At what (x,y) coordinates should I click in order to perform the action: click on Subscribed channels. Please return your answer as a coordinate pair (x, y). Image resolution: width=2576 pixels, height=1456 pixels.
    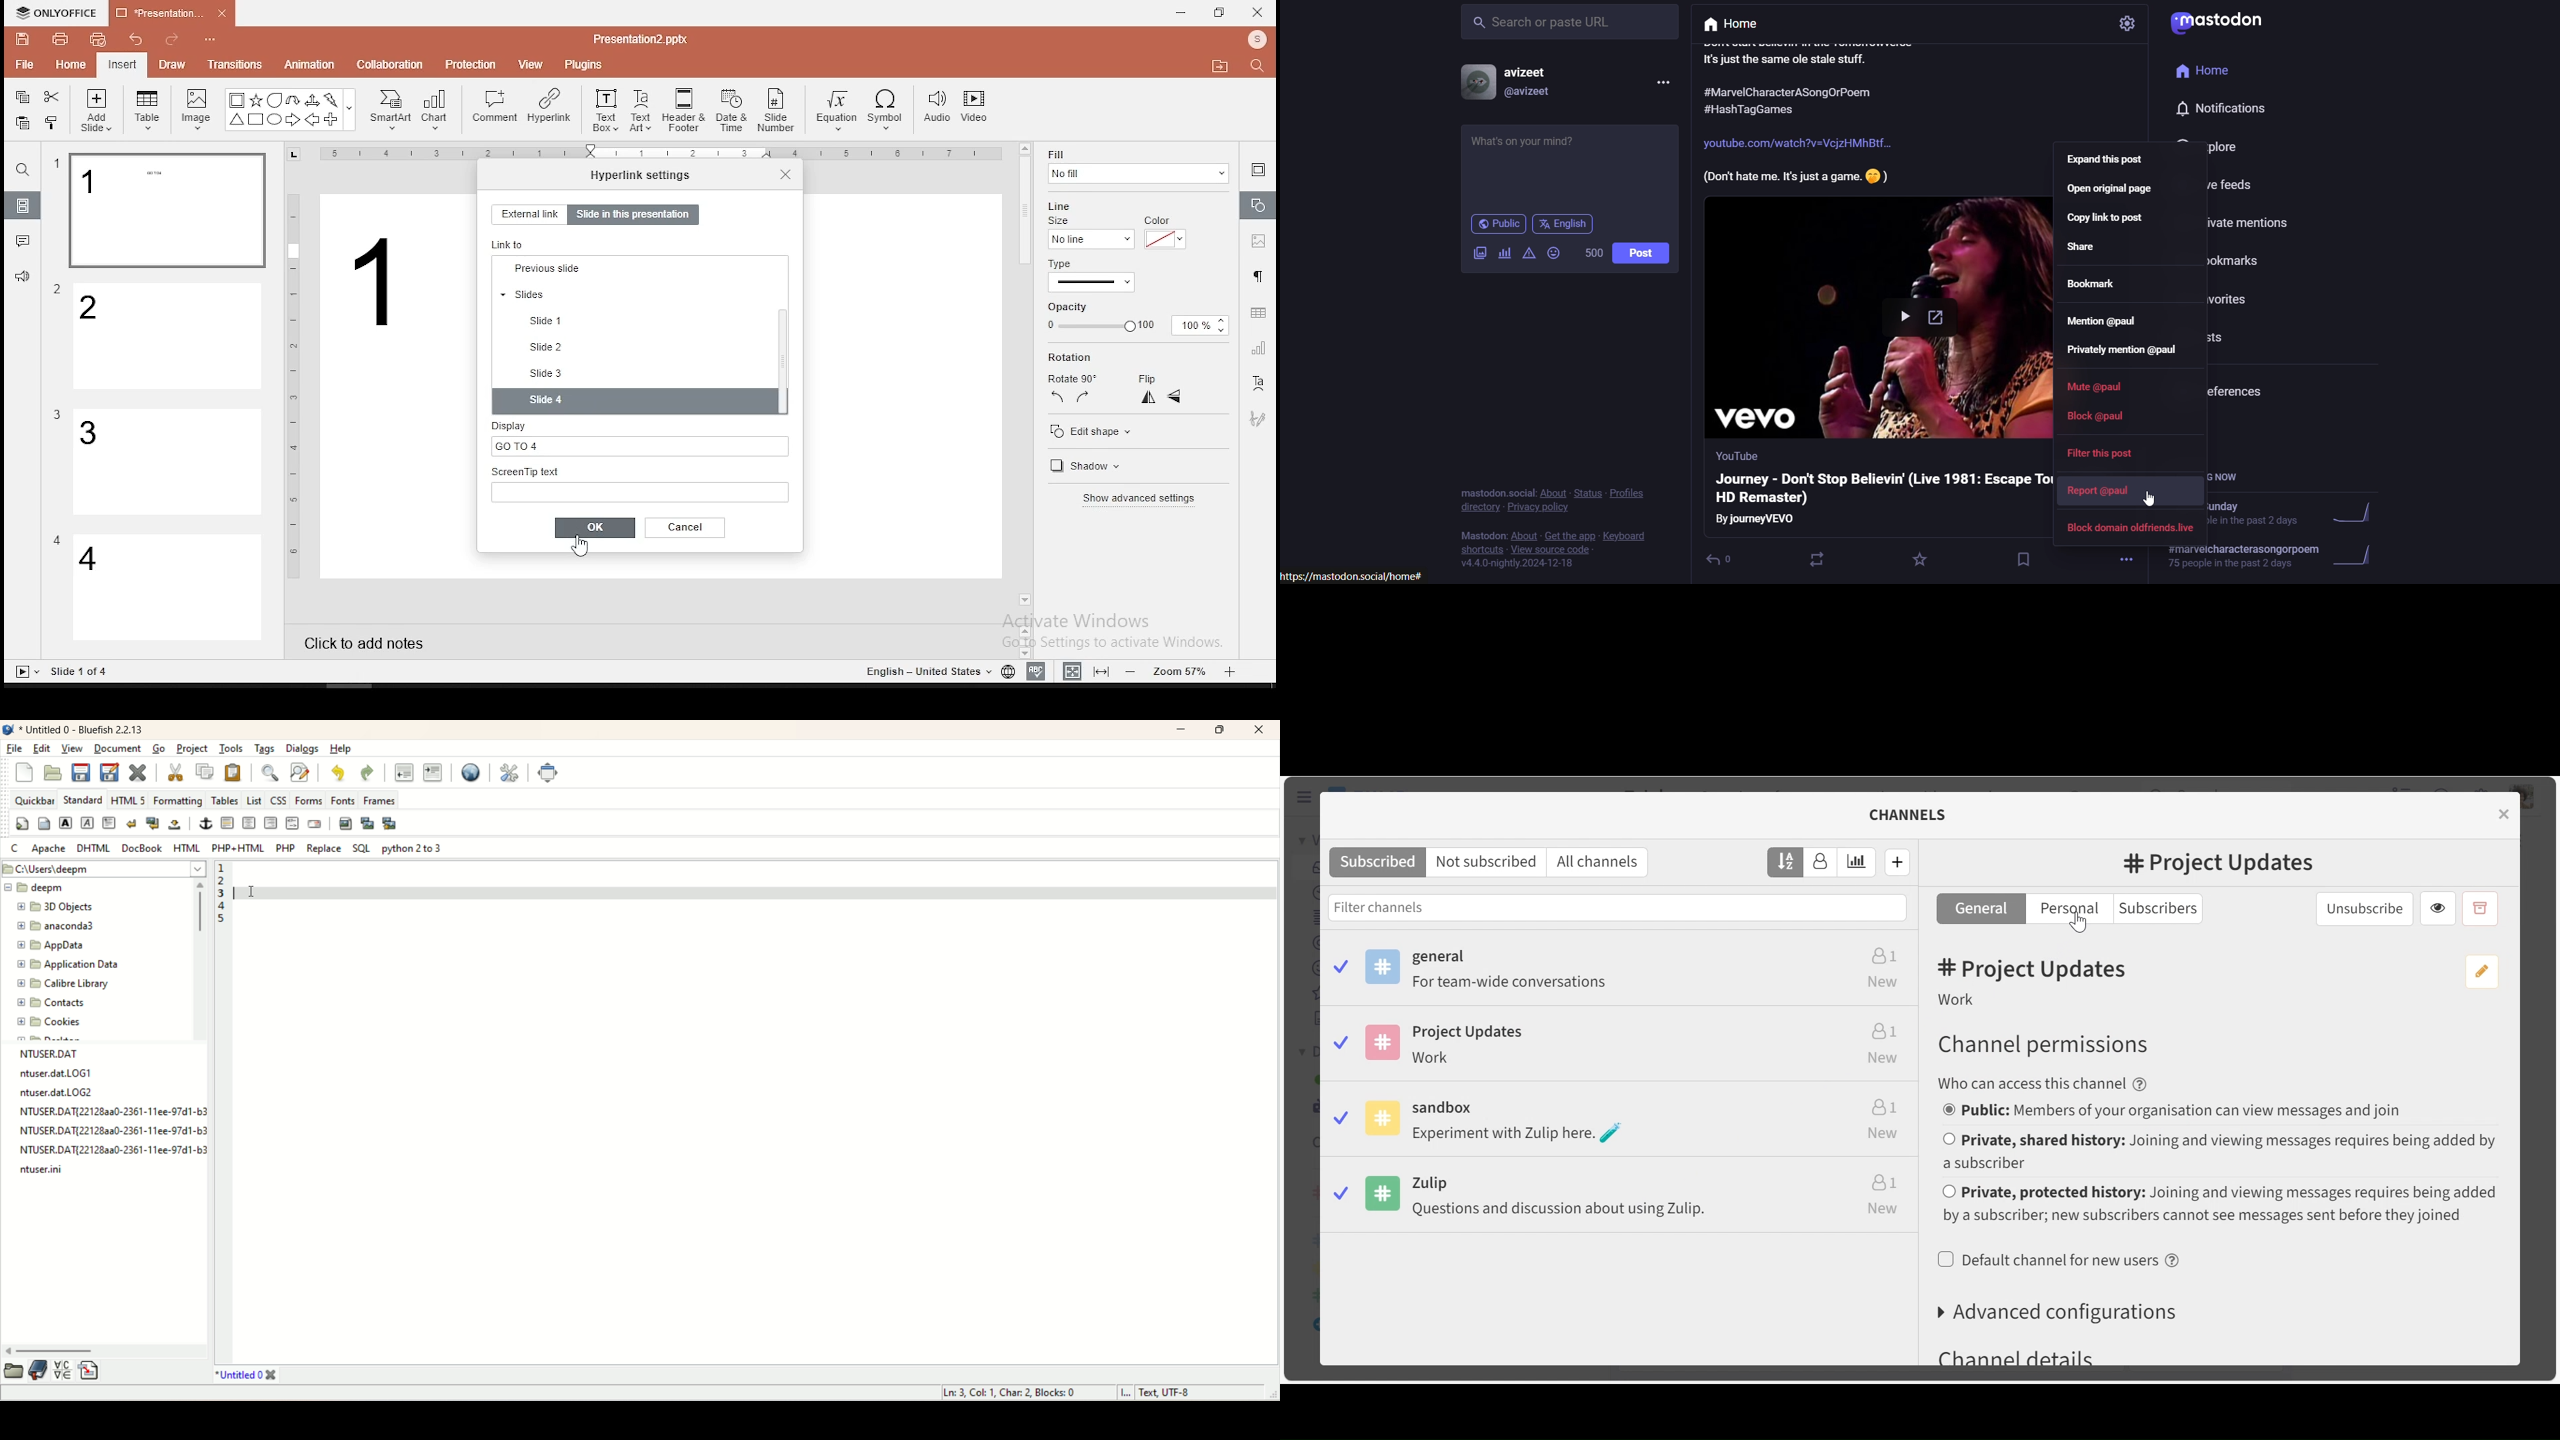
    Looking at the image, I should click on (1622, 972).